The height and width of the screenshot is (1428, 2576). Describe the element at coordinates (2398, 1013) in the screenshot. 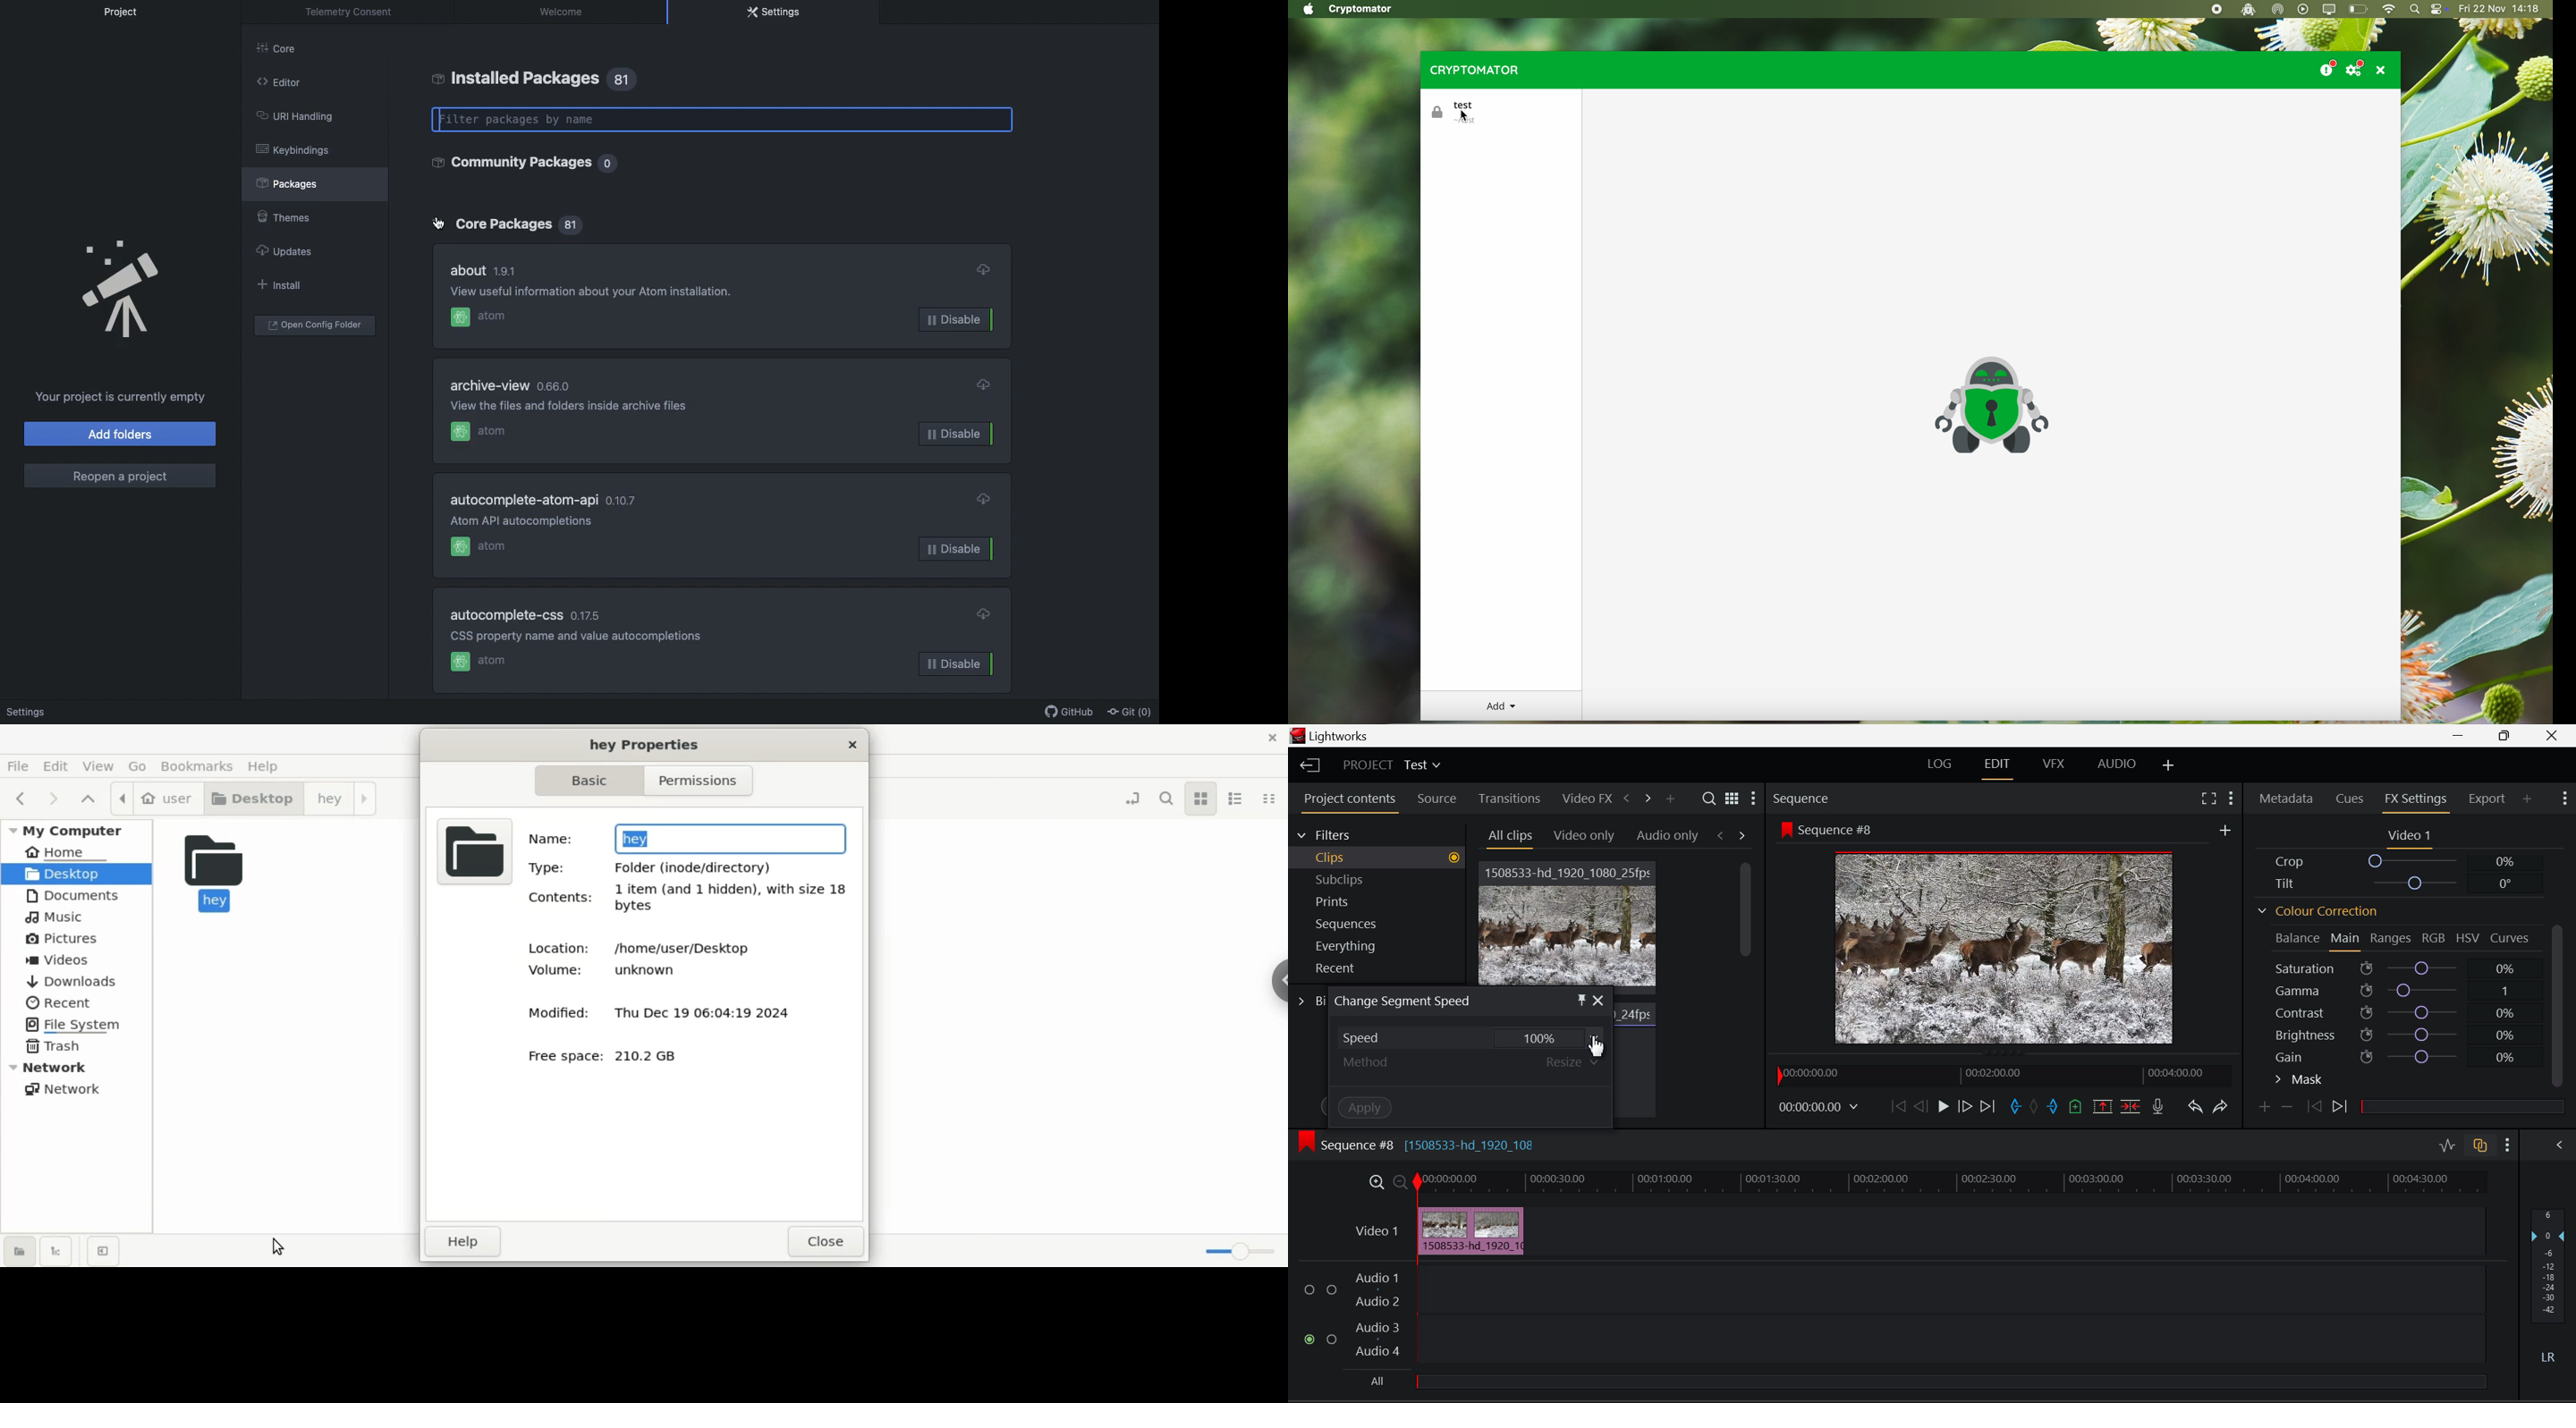

I see `Contrast` at that location.